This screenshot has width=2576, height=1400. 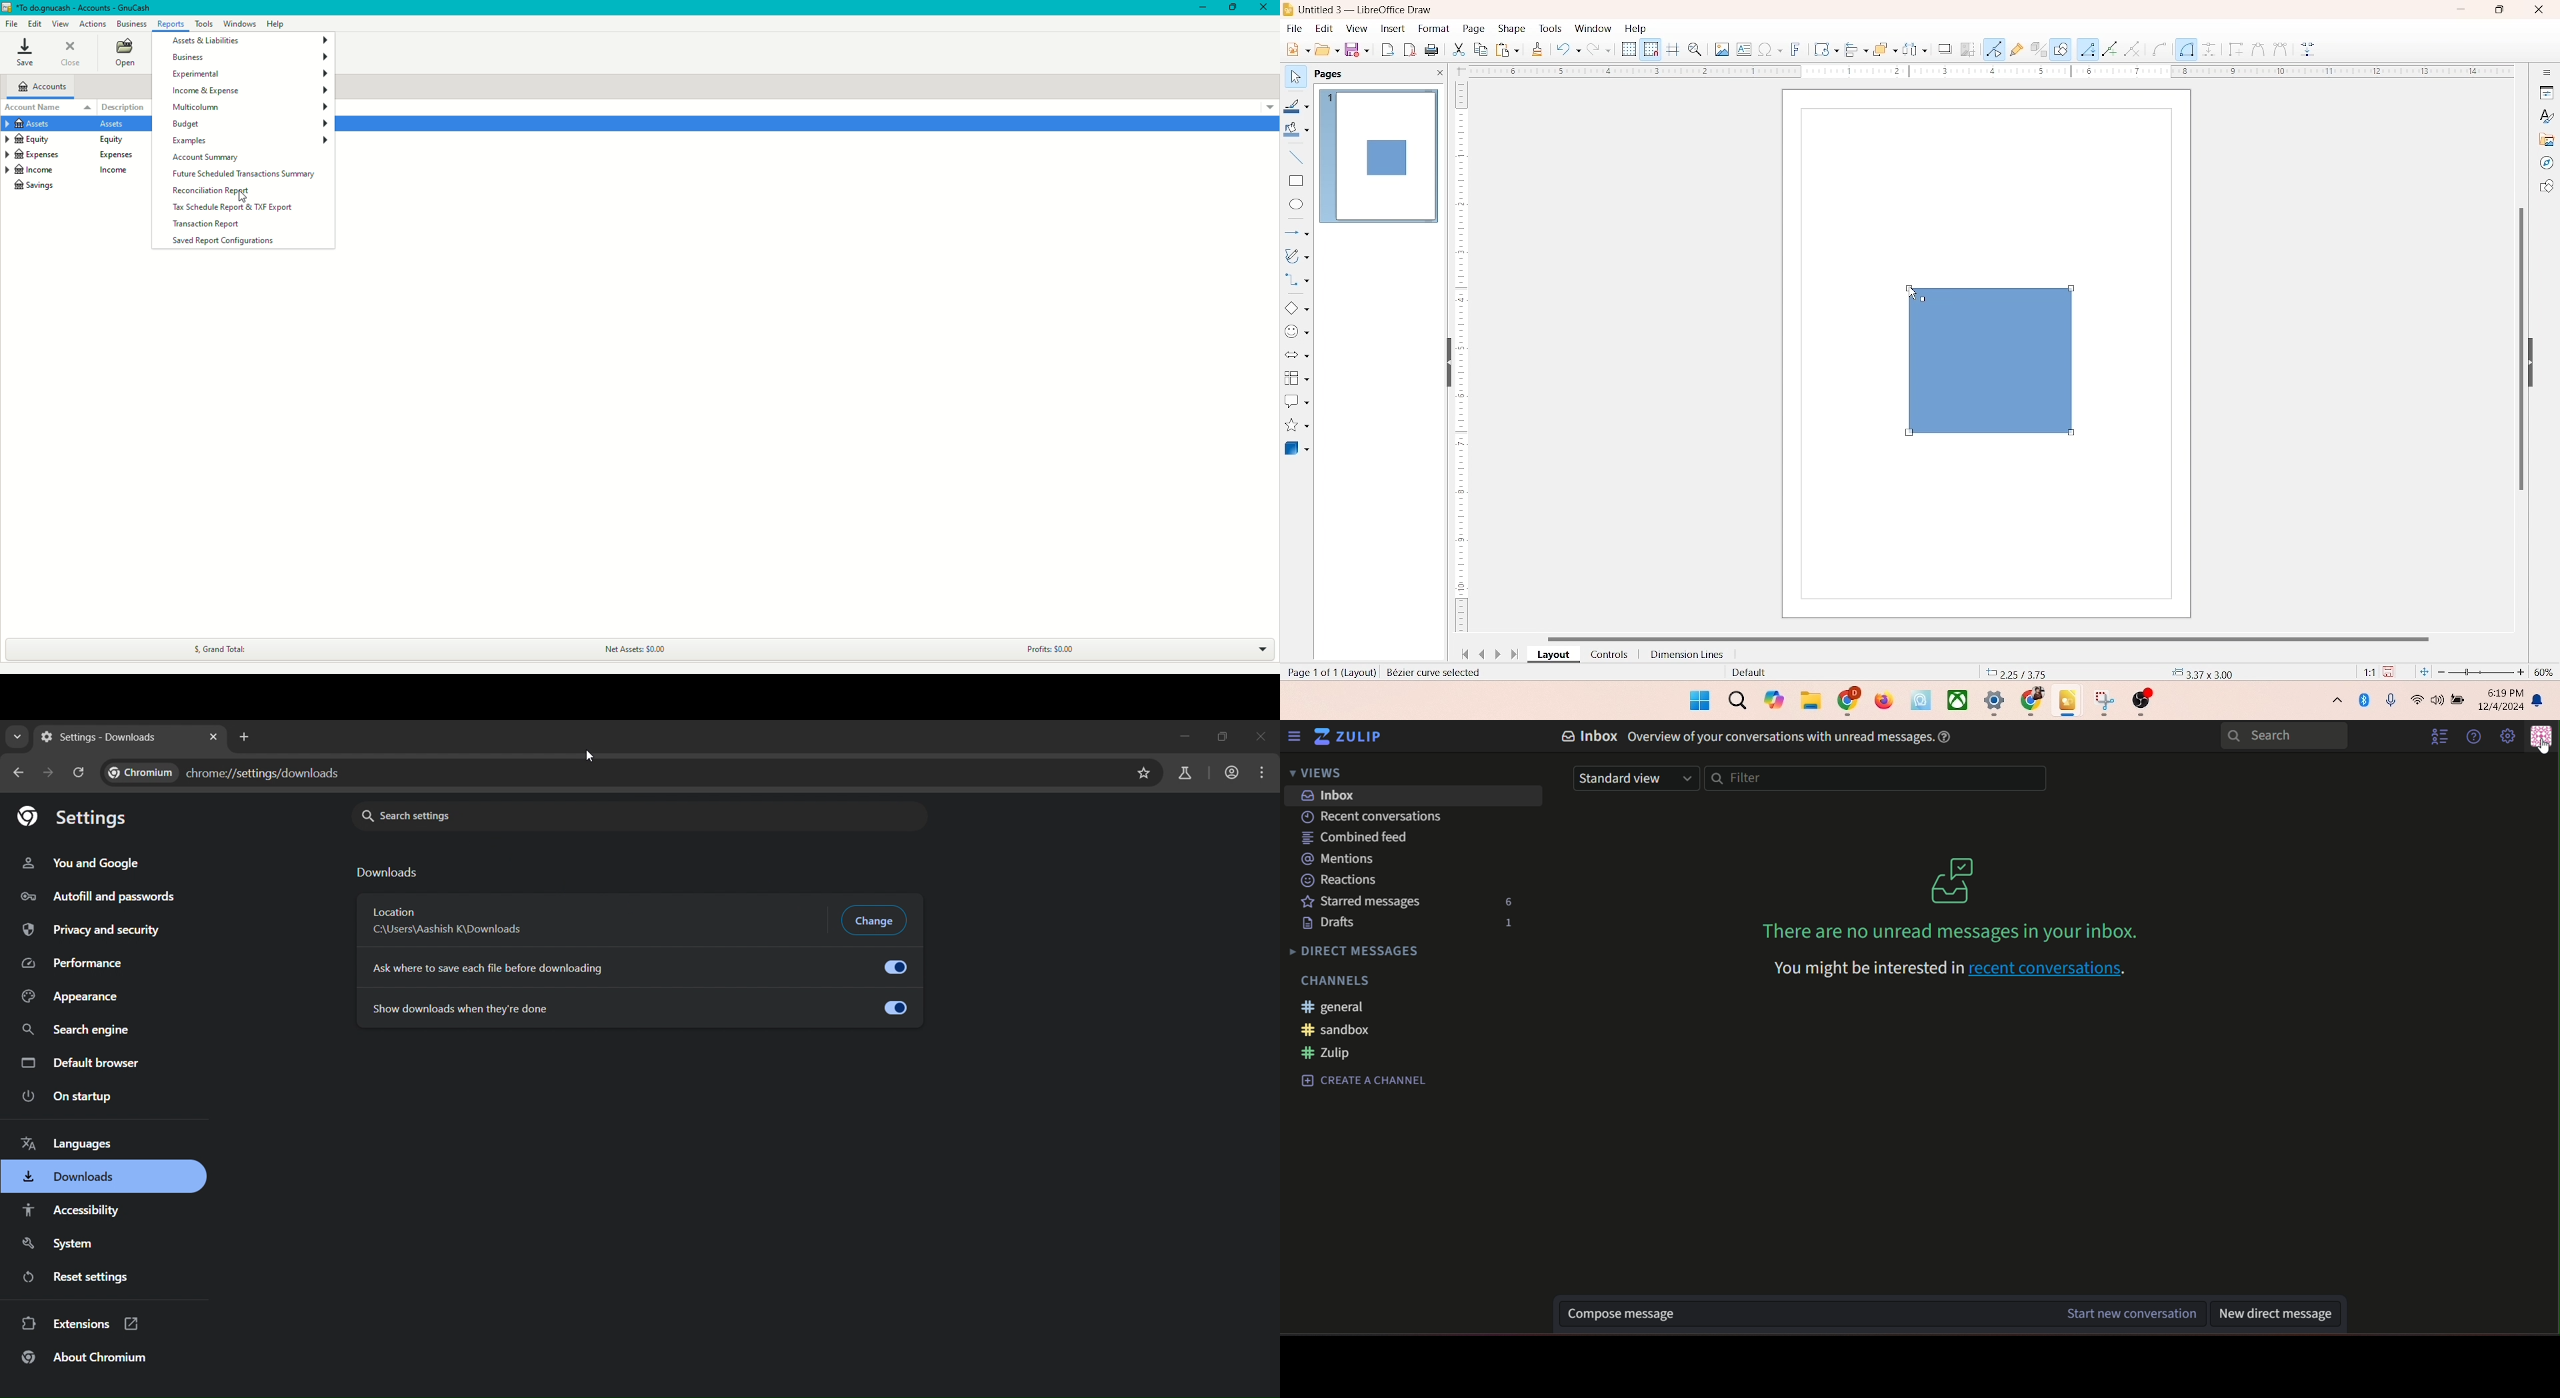 What do you see at coordinates (2209, 49) in the screenshot?
I see `Dimension line tool` at bounding box center [2209, 49].